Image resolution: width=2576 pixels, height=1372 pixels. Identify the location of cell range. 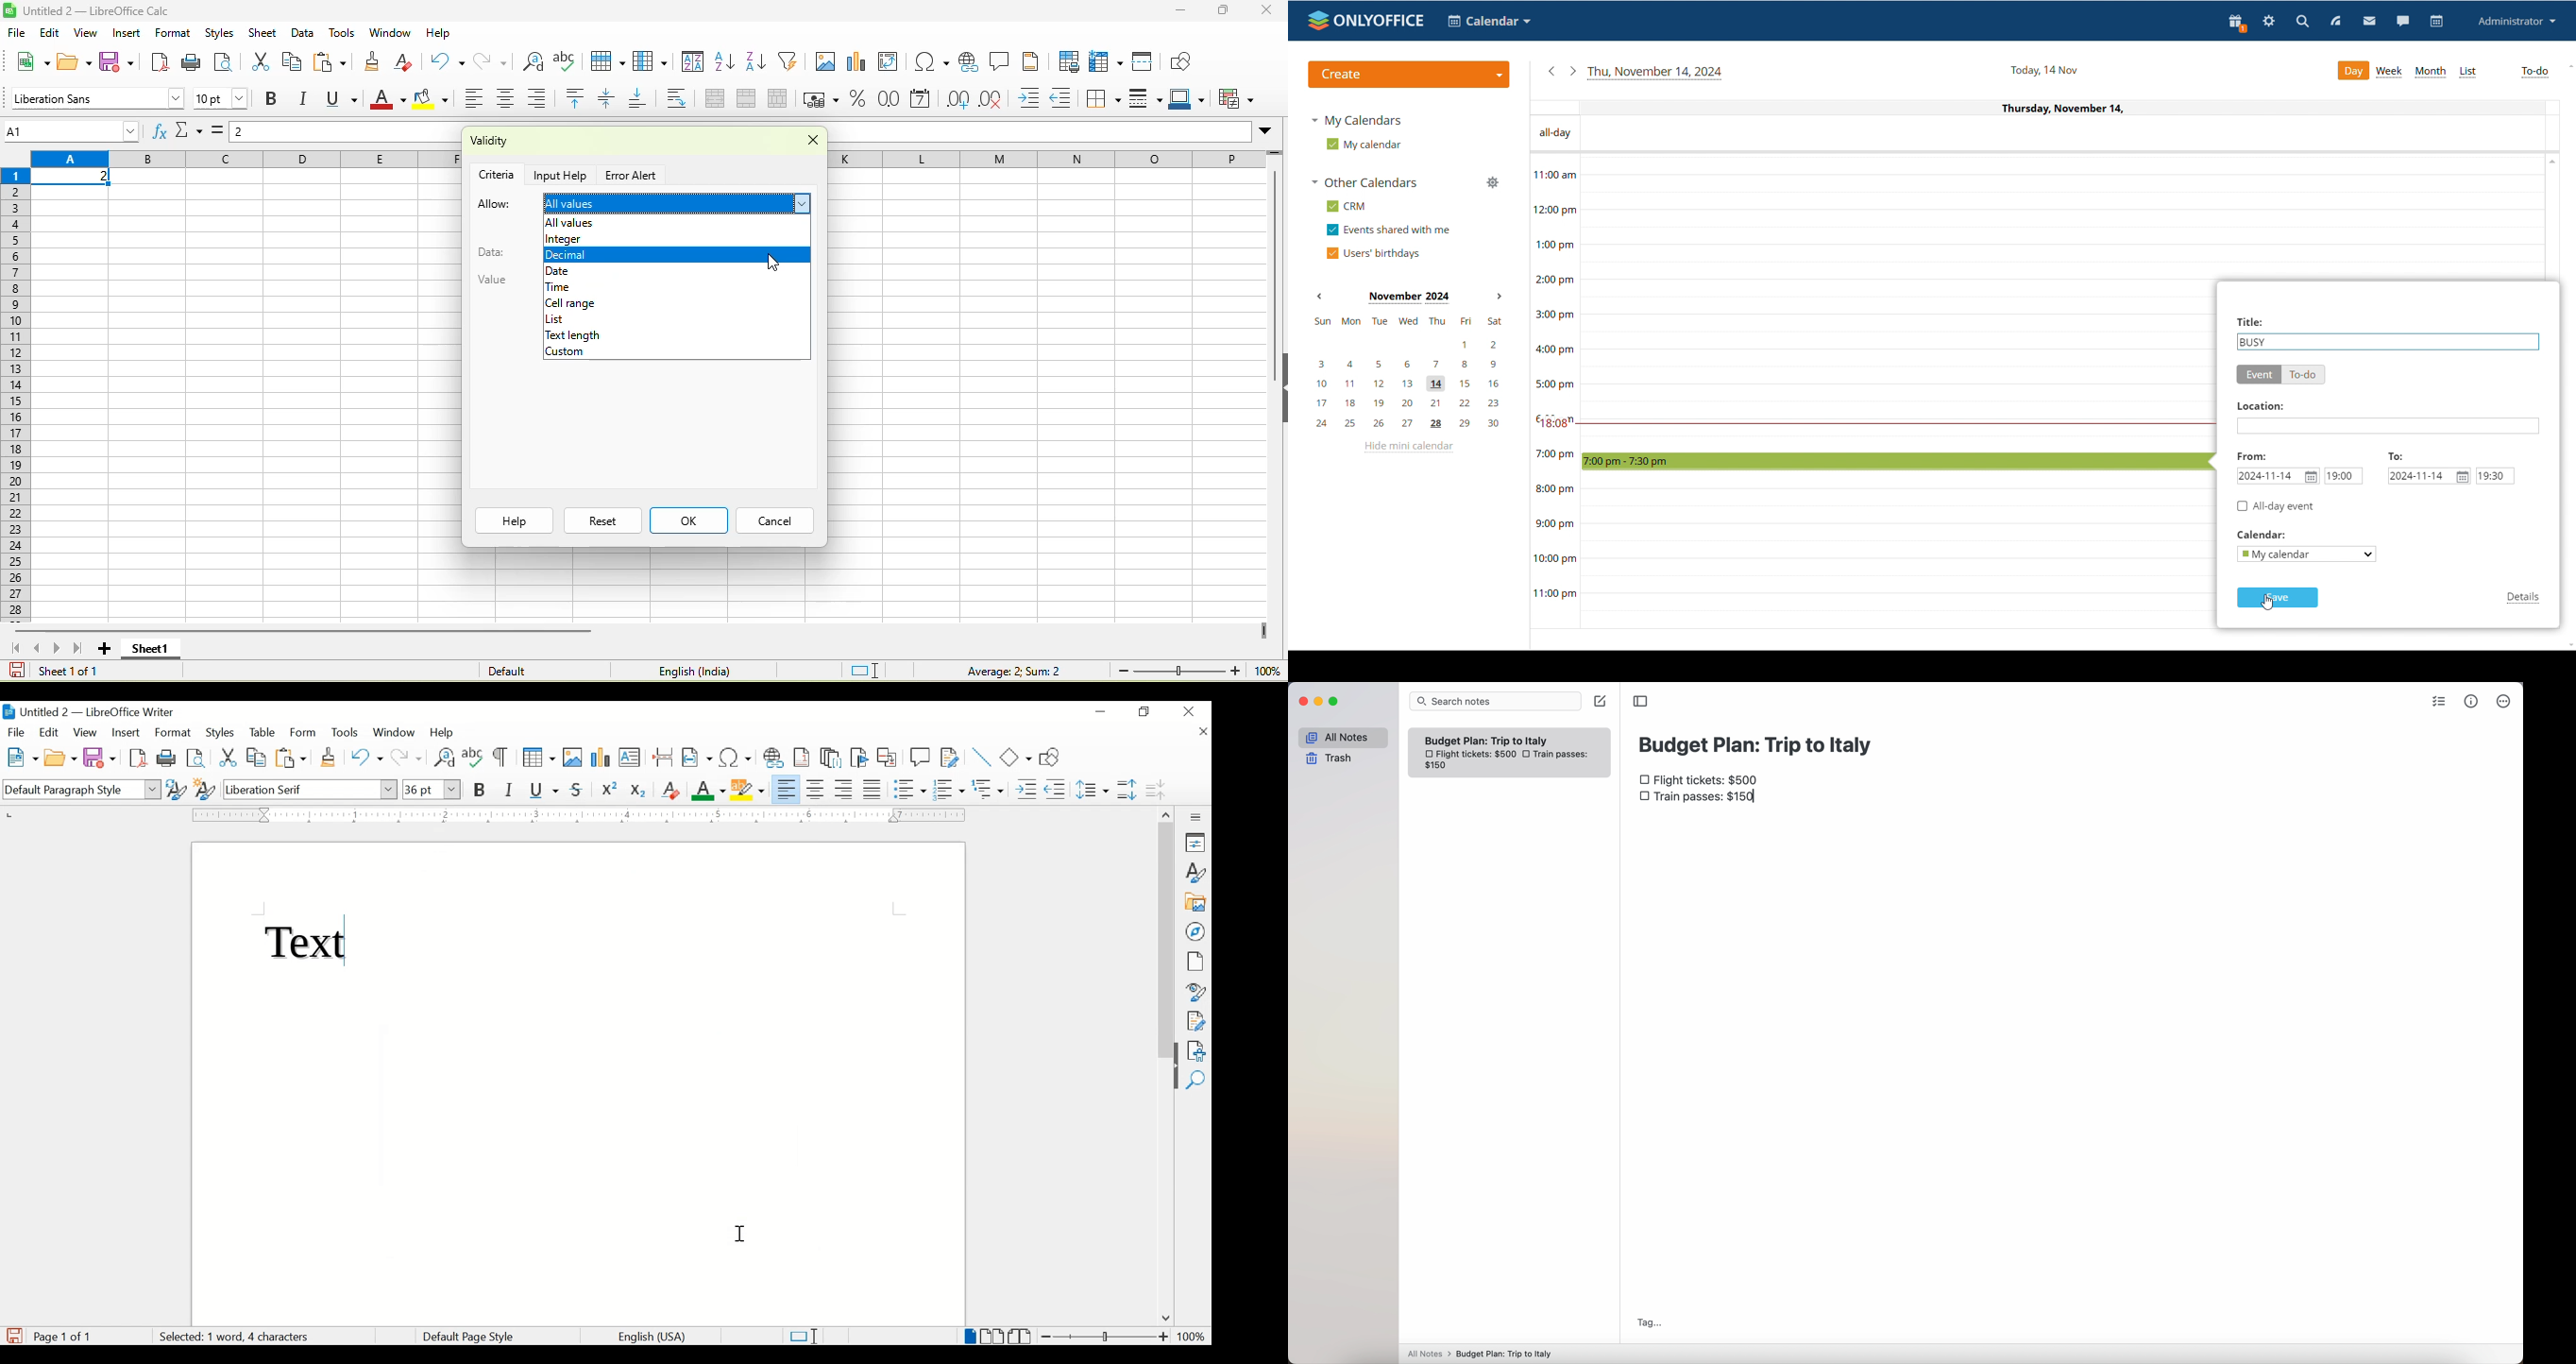
(675, 304).